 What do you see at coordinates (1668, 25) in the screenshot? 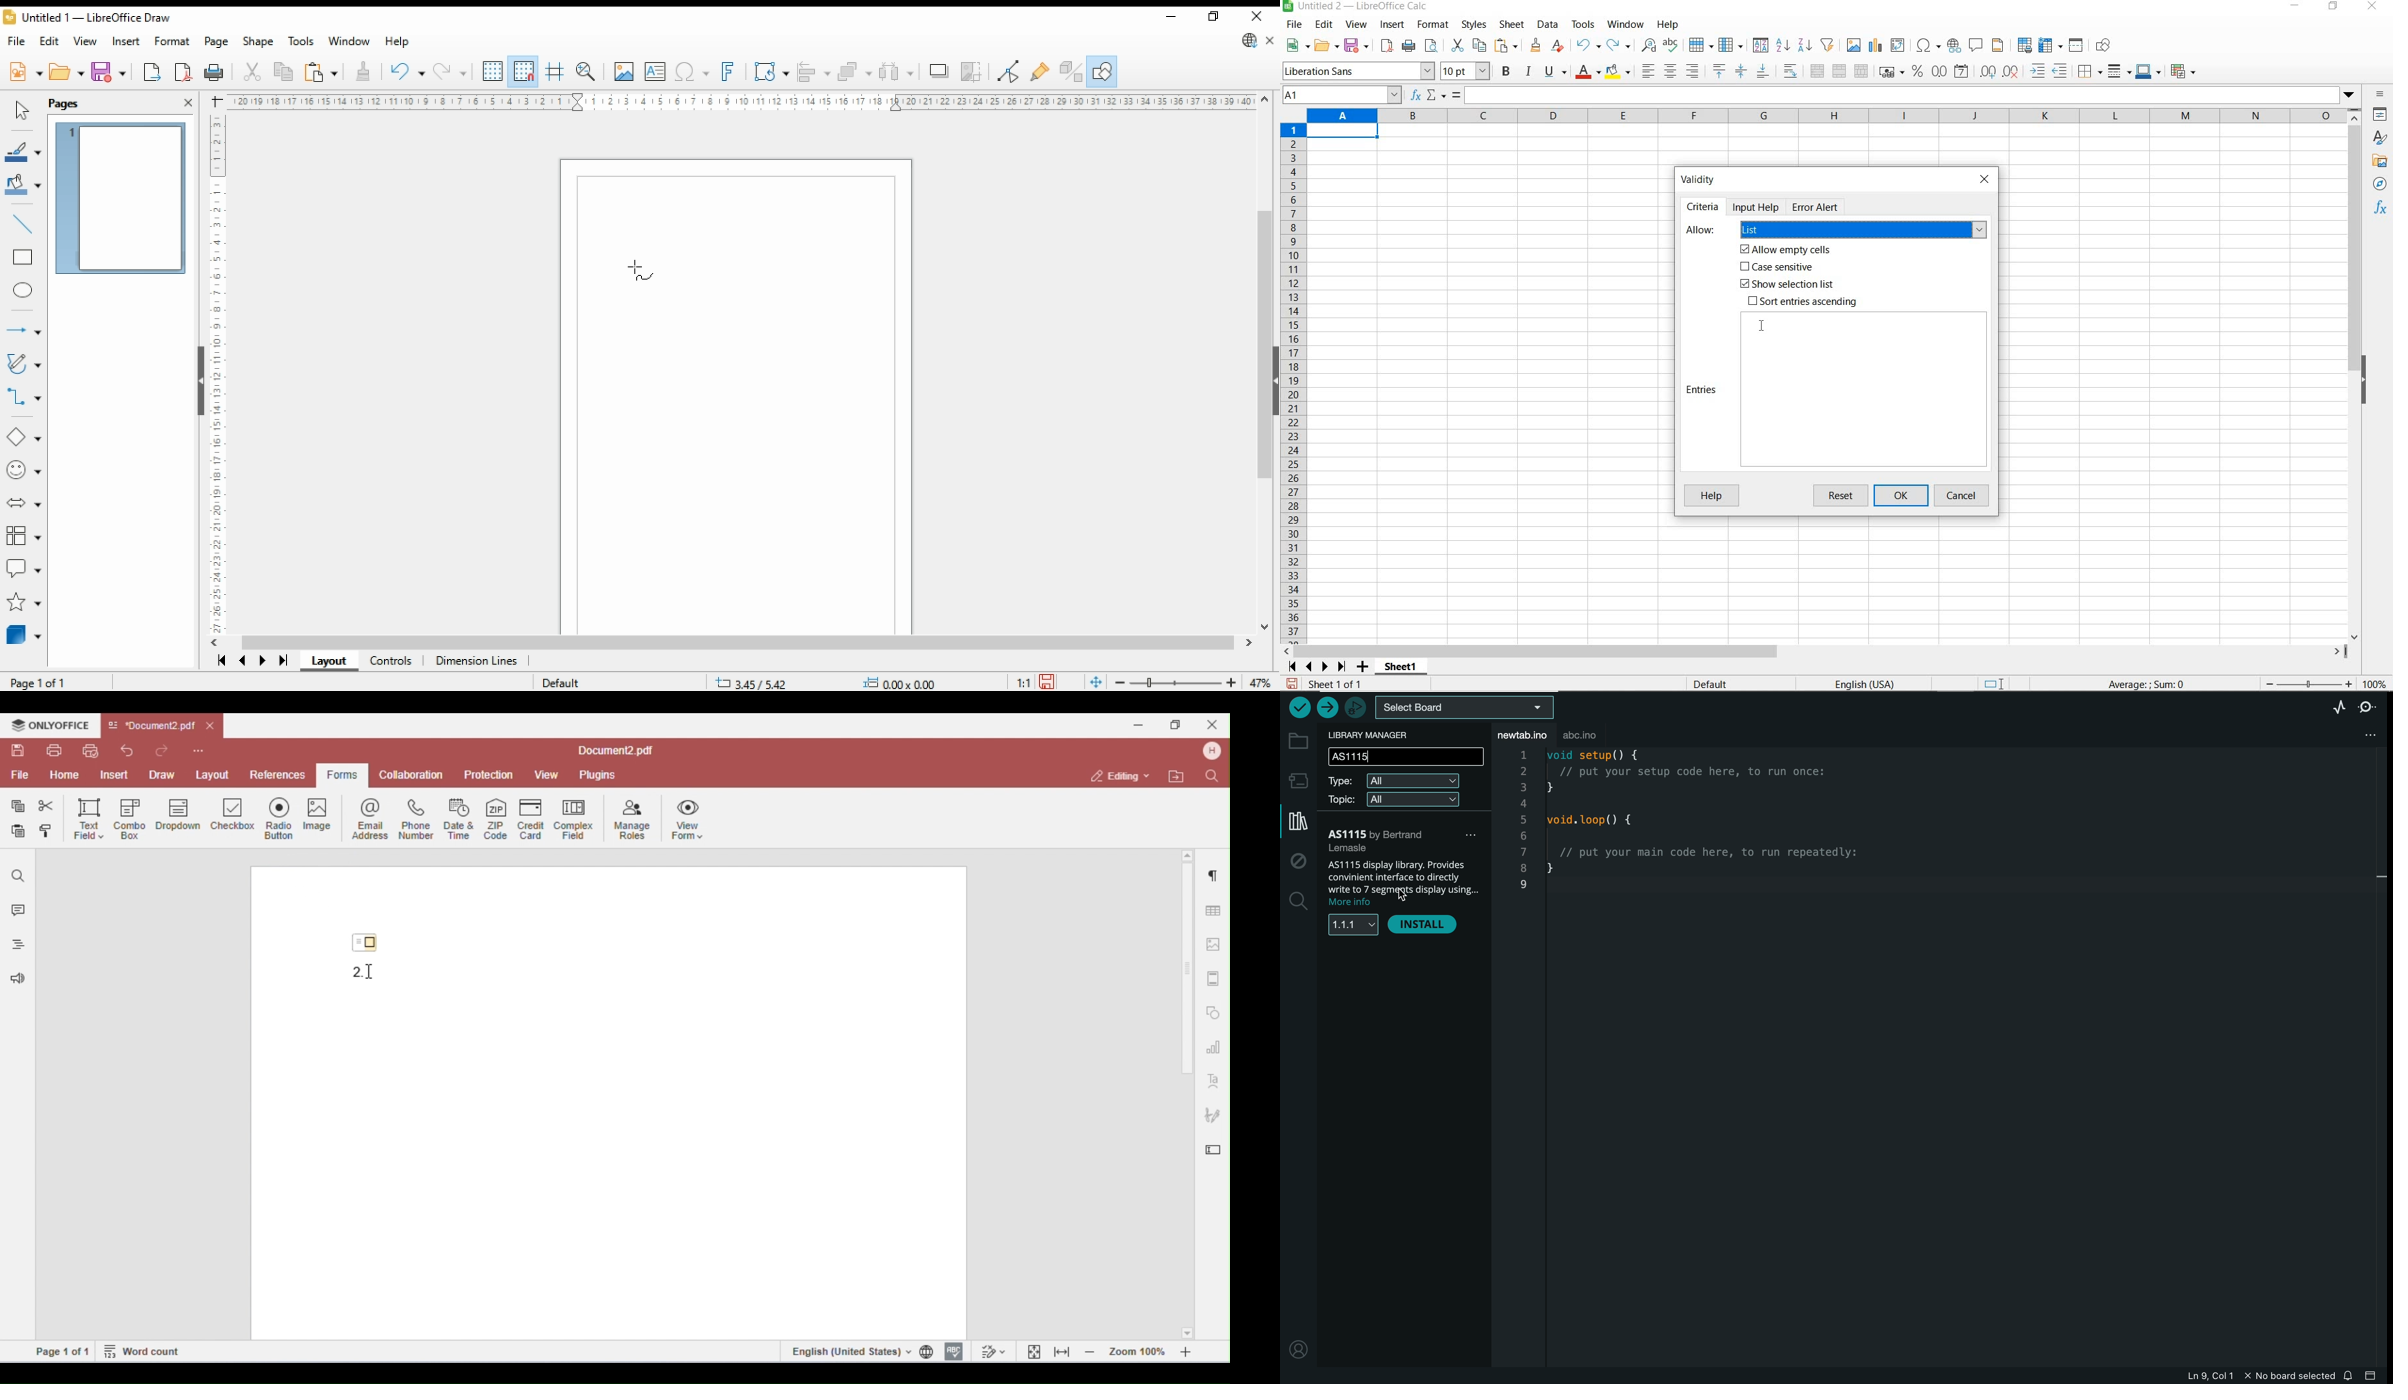
I see `help` at bounding box center [1668, 25].